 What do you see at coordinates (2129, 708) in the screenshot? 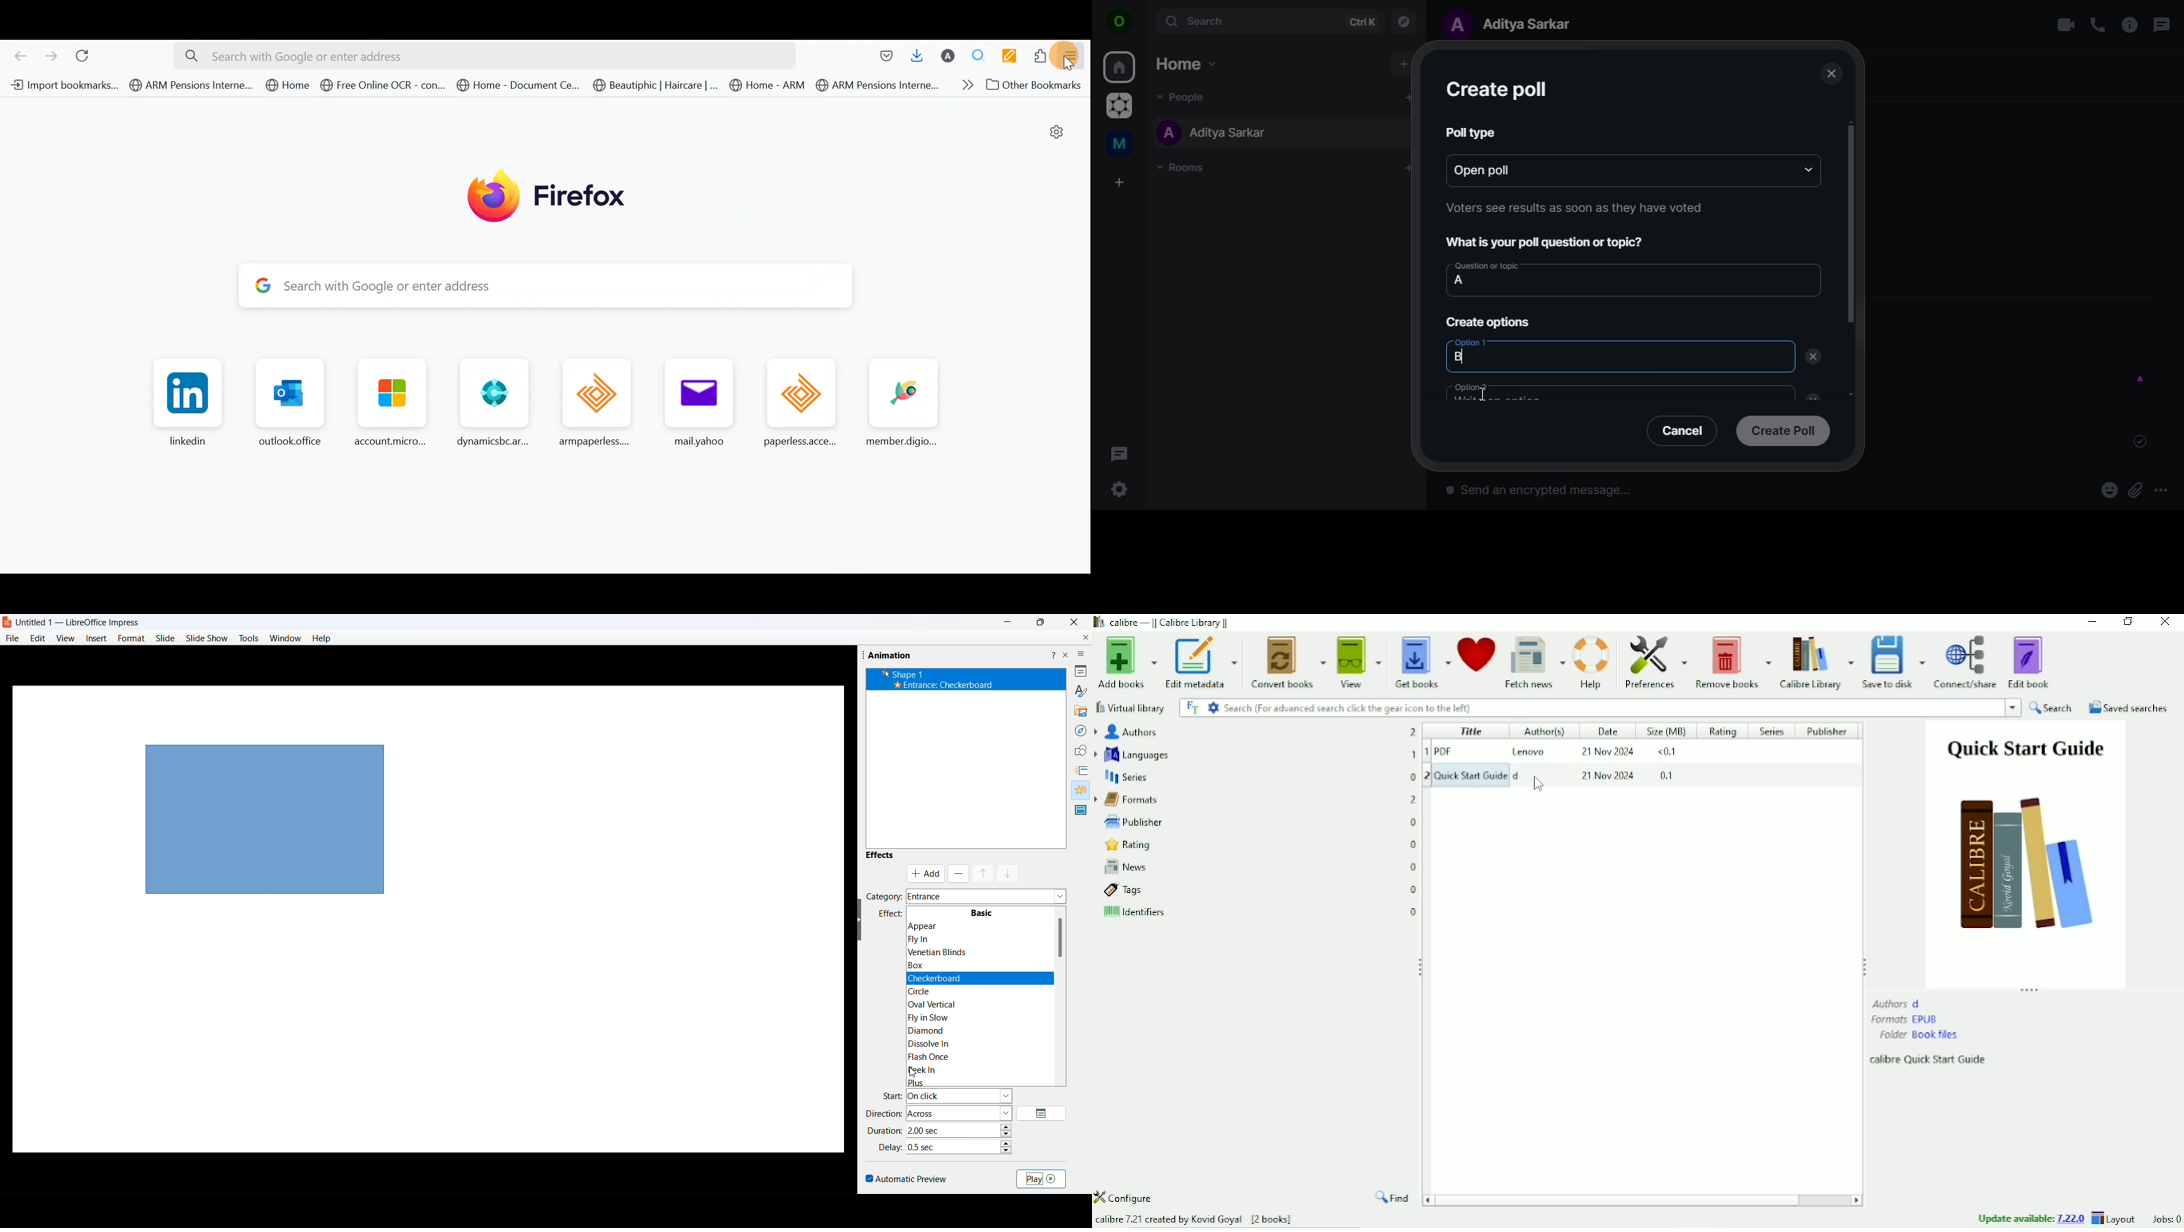
I see `Saved searches` at bounding box center [2129, 708].